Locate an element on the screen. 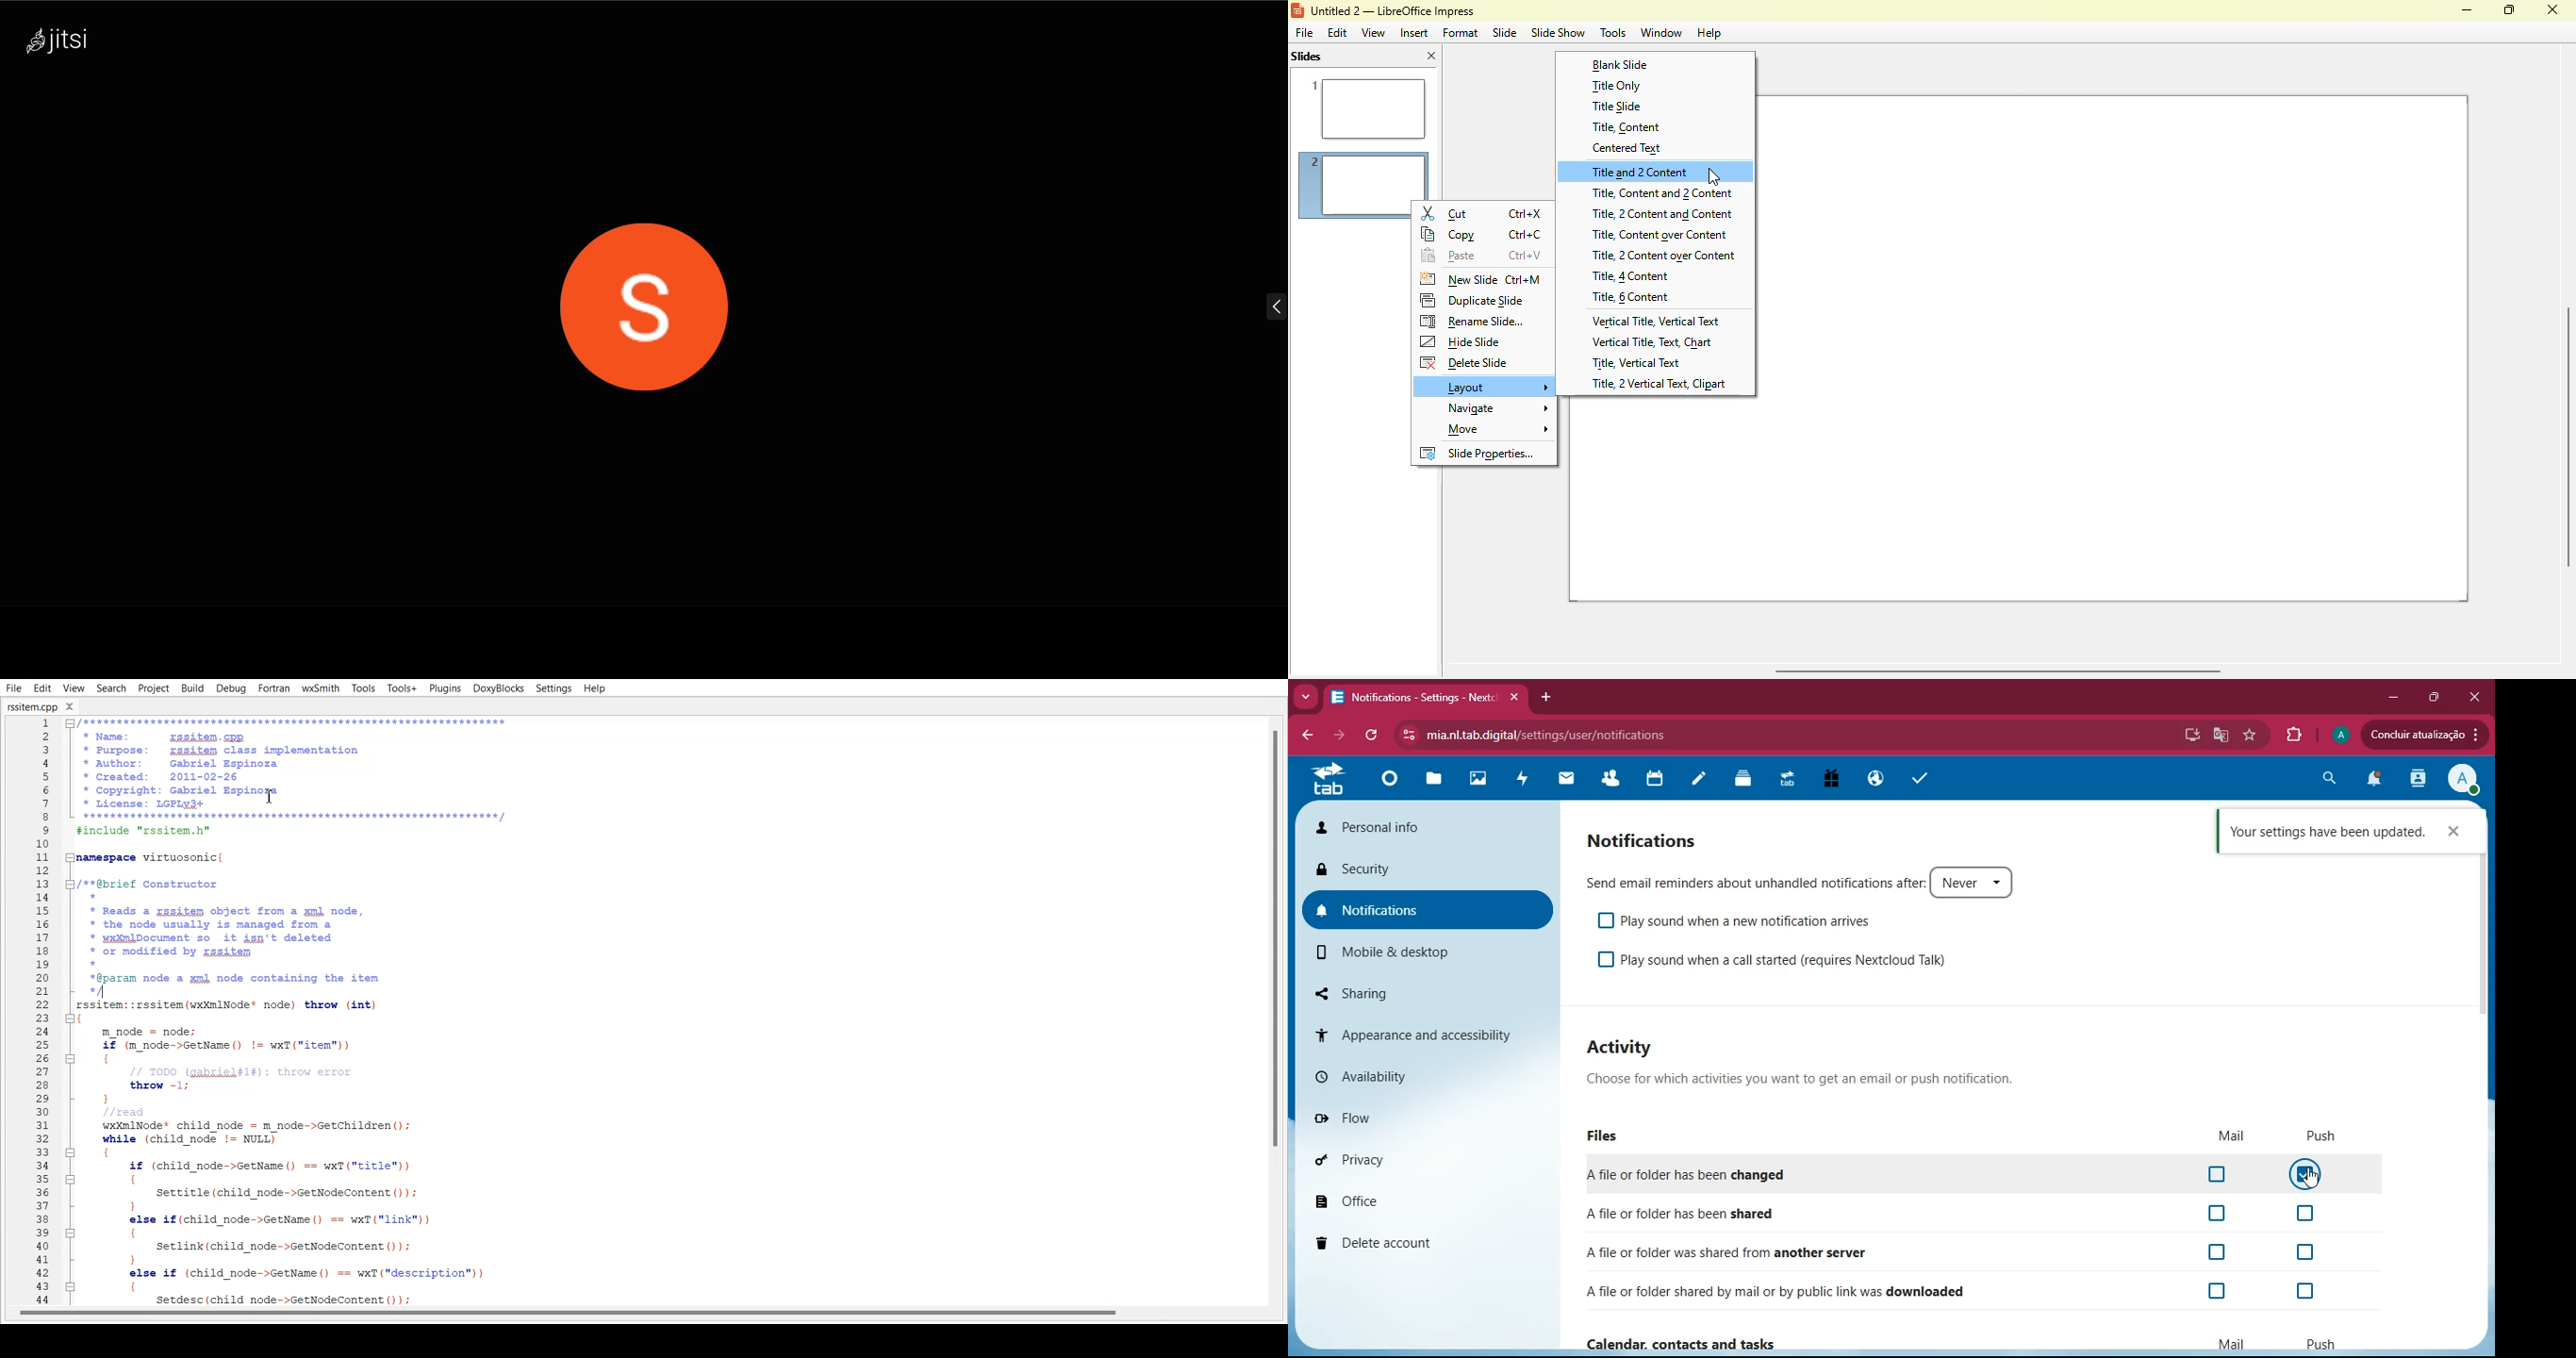 This screenshot has width=2576, height=1372. notifications is located at coordinates (2373, 780).